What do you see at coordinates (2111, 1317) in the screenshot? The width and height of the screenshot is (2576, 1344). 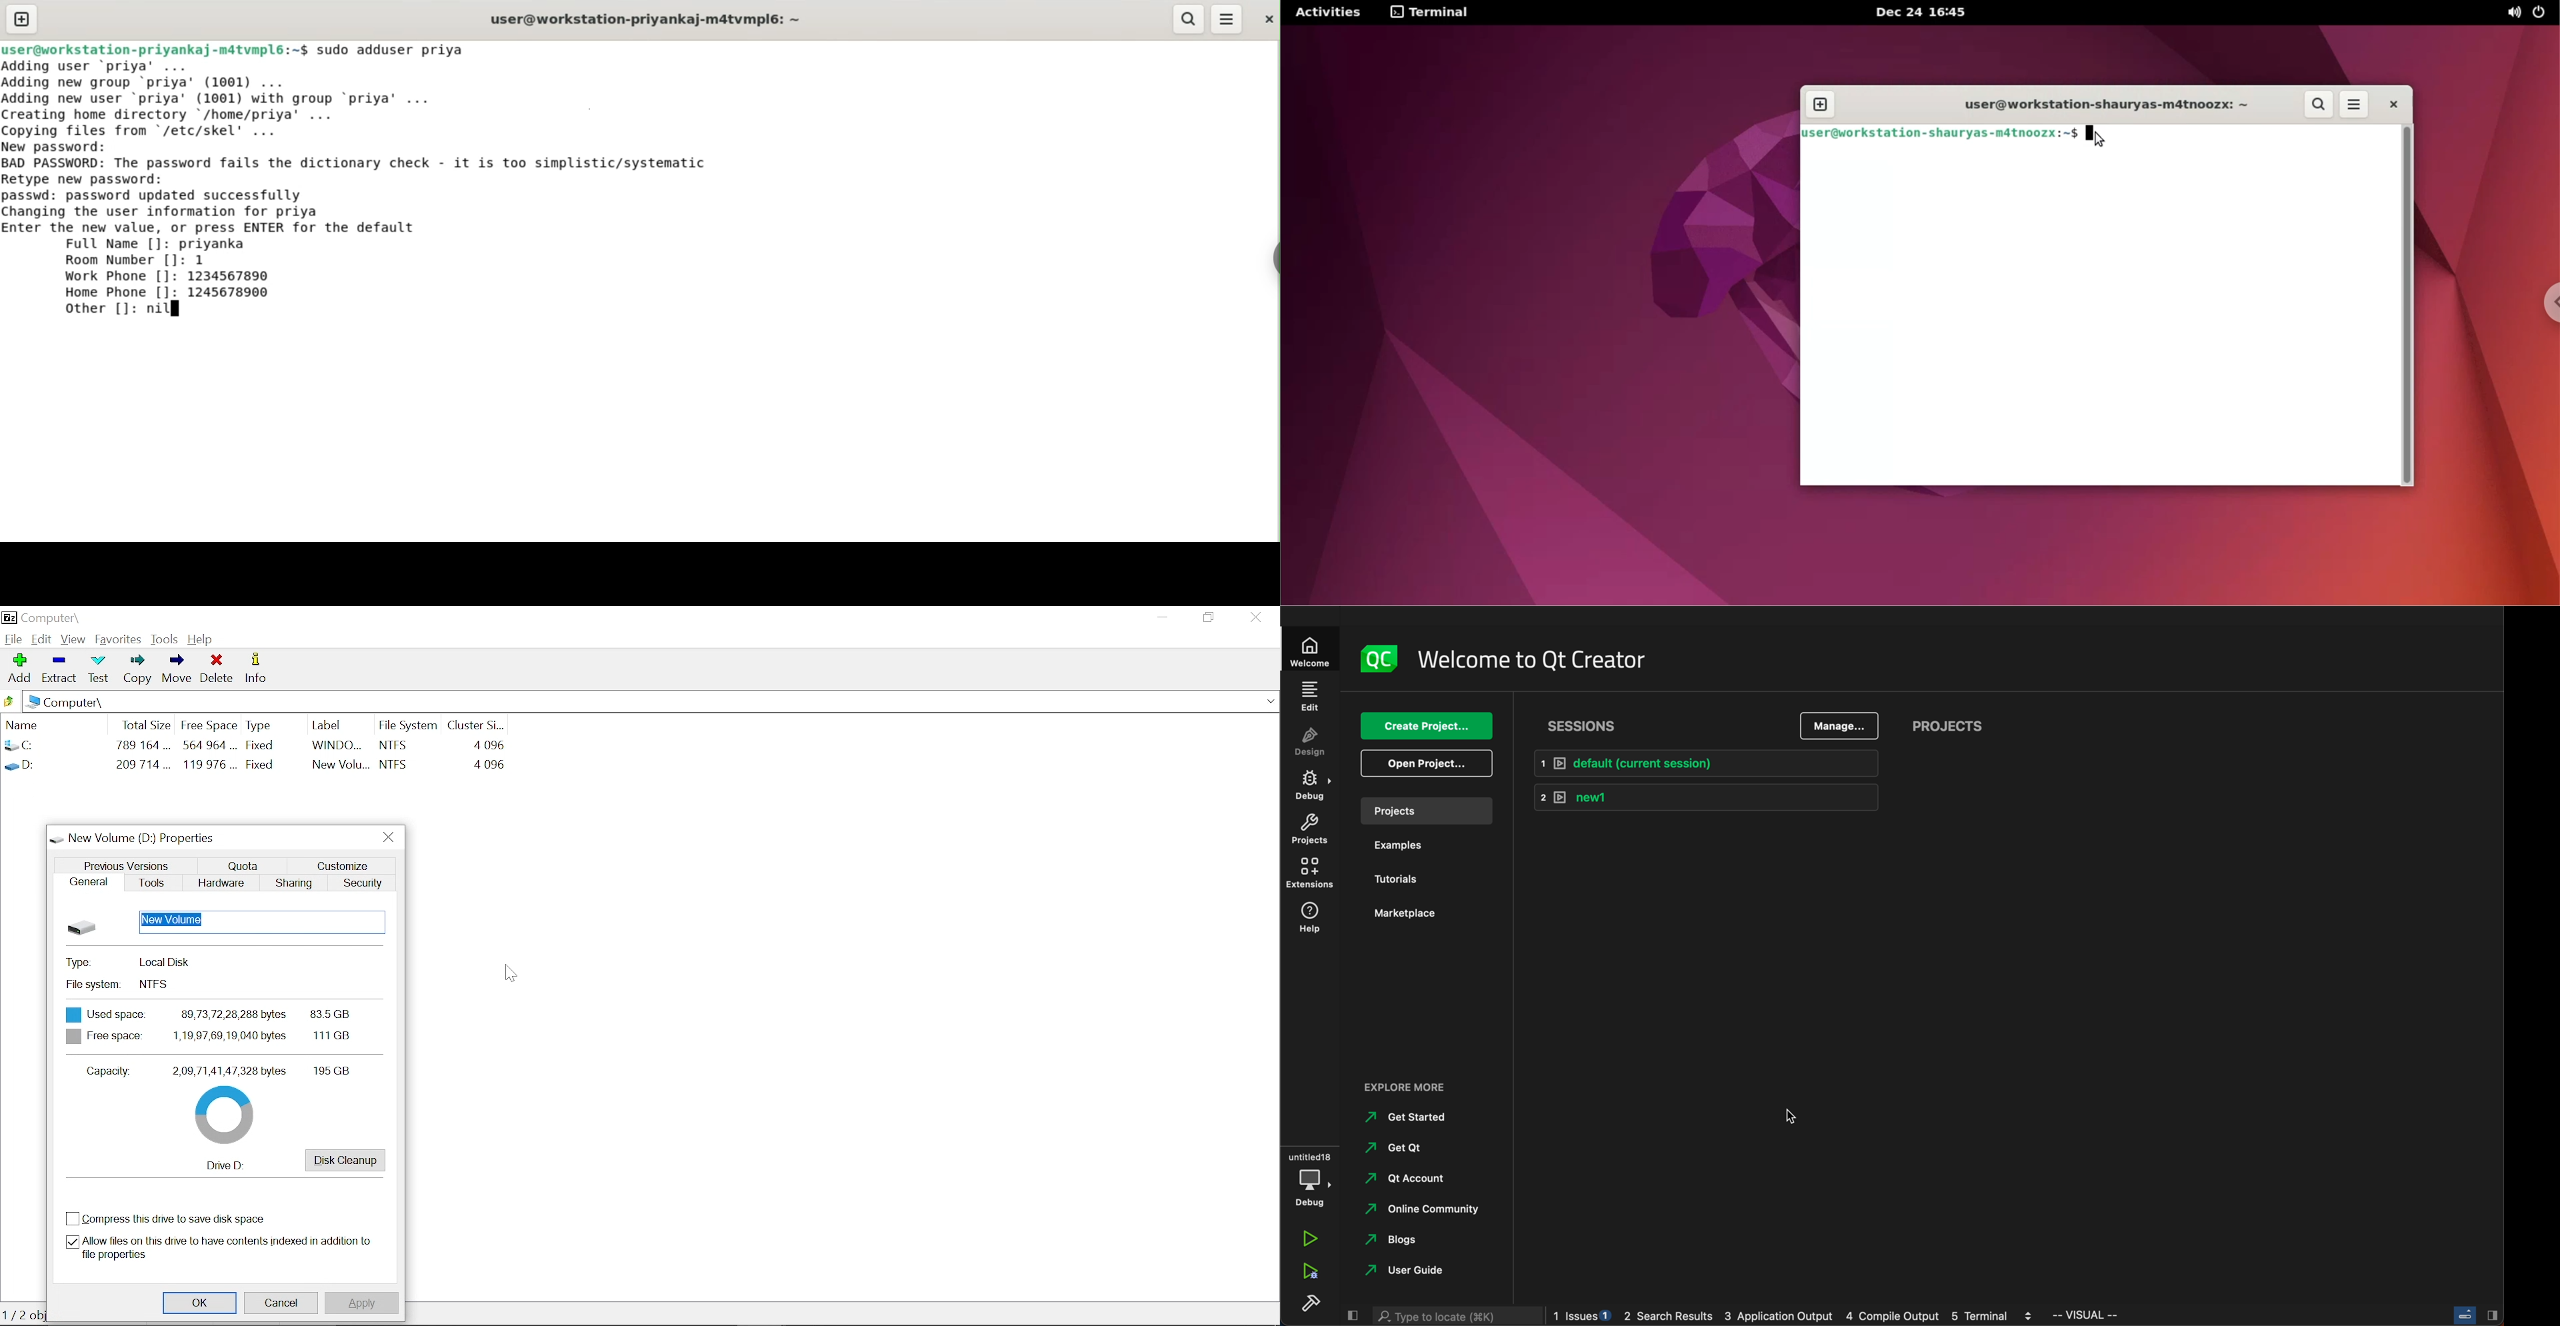 I see `visual` at bounding box center [2111, 1317].